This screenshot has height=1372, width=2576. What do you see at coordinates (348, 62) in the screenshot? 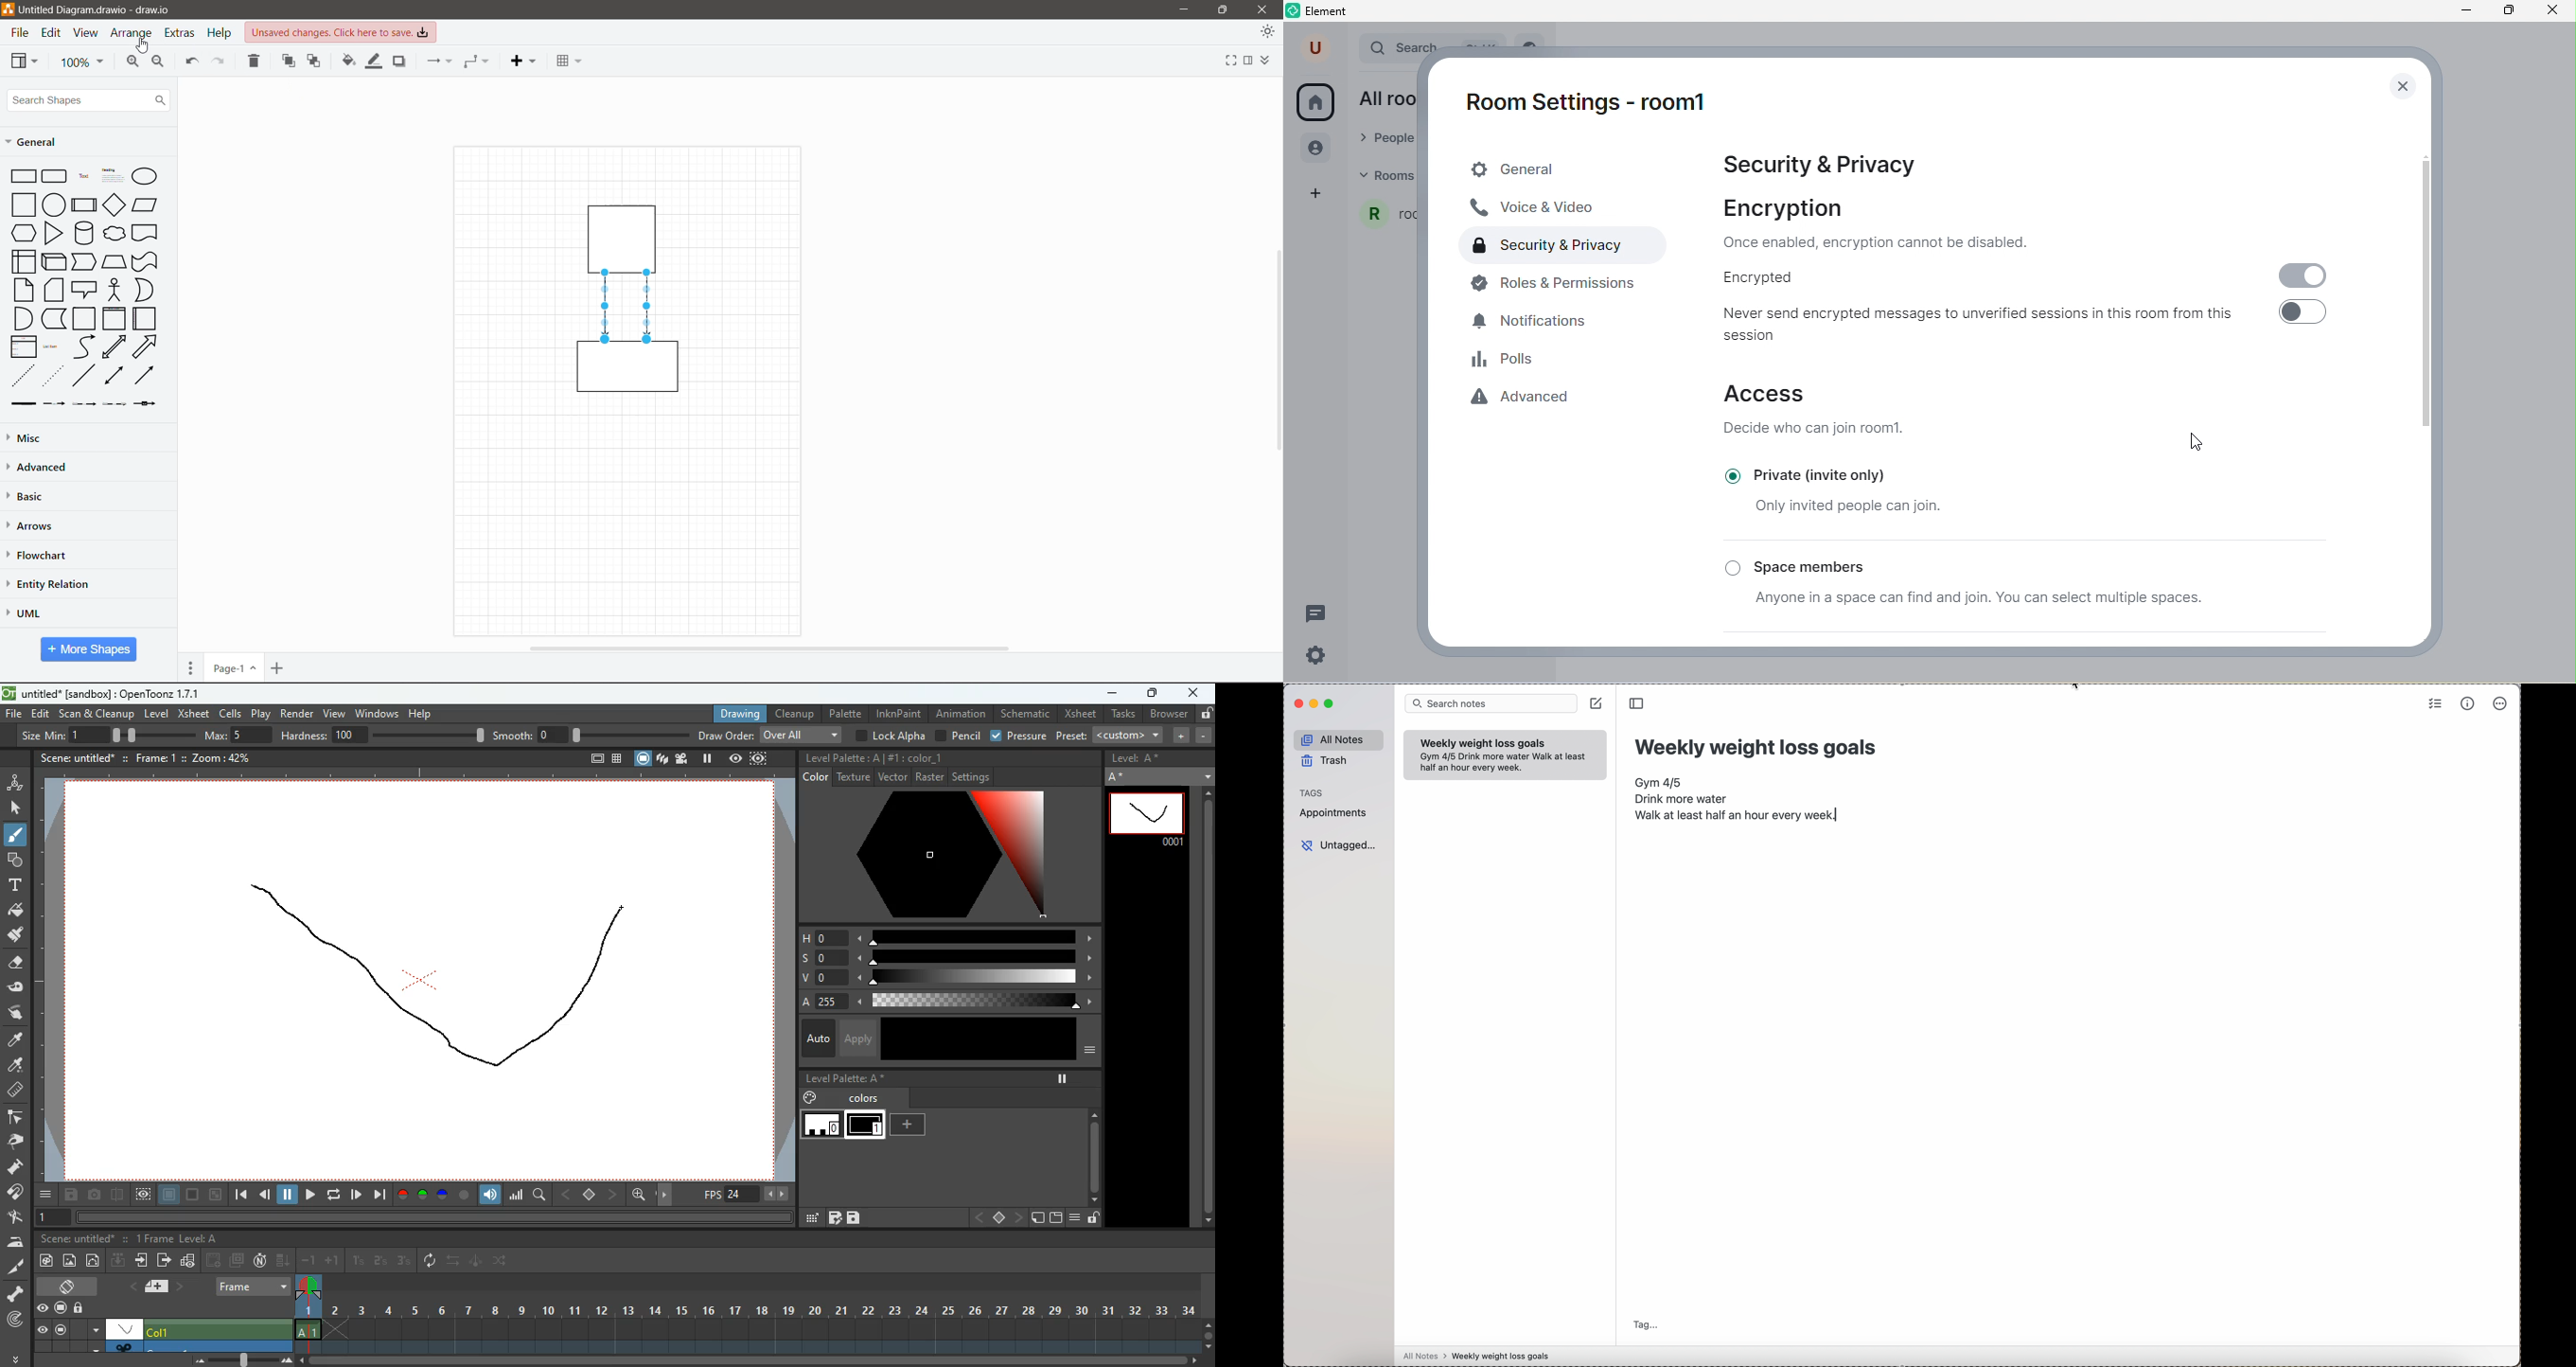
I see `Fill Color` at bounding box center [348, 62].